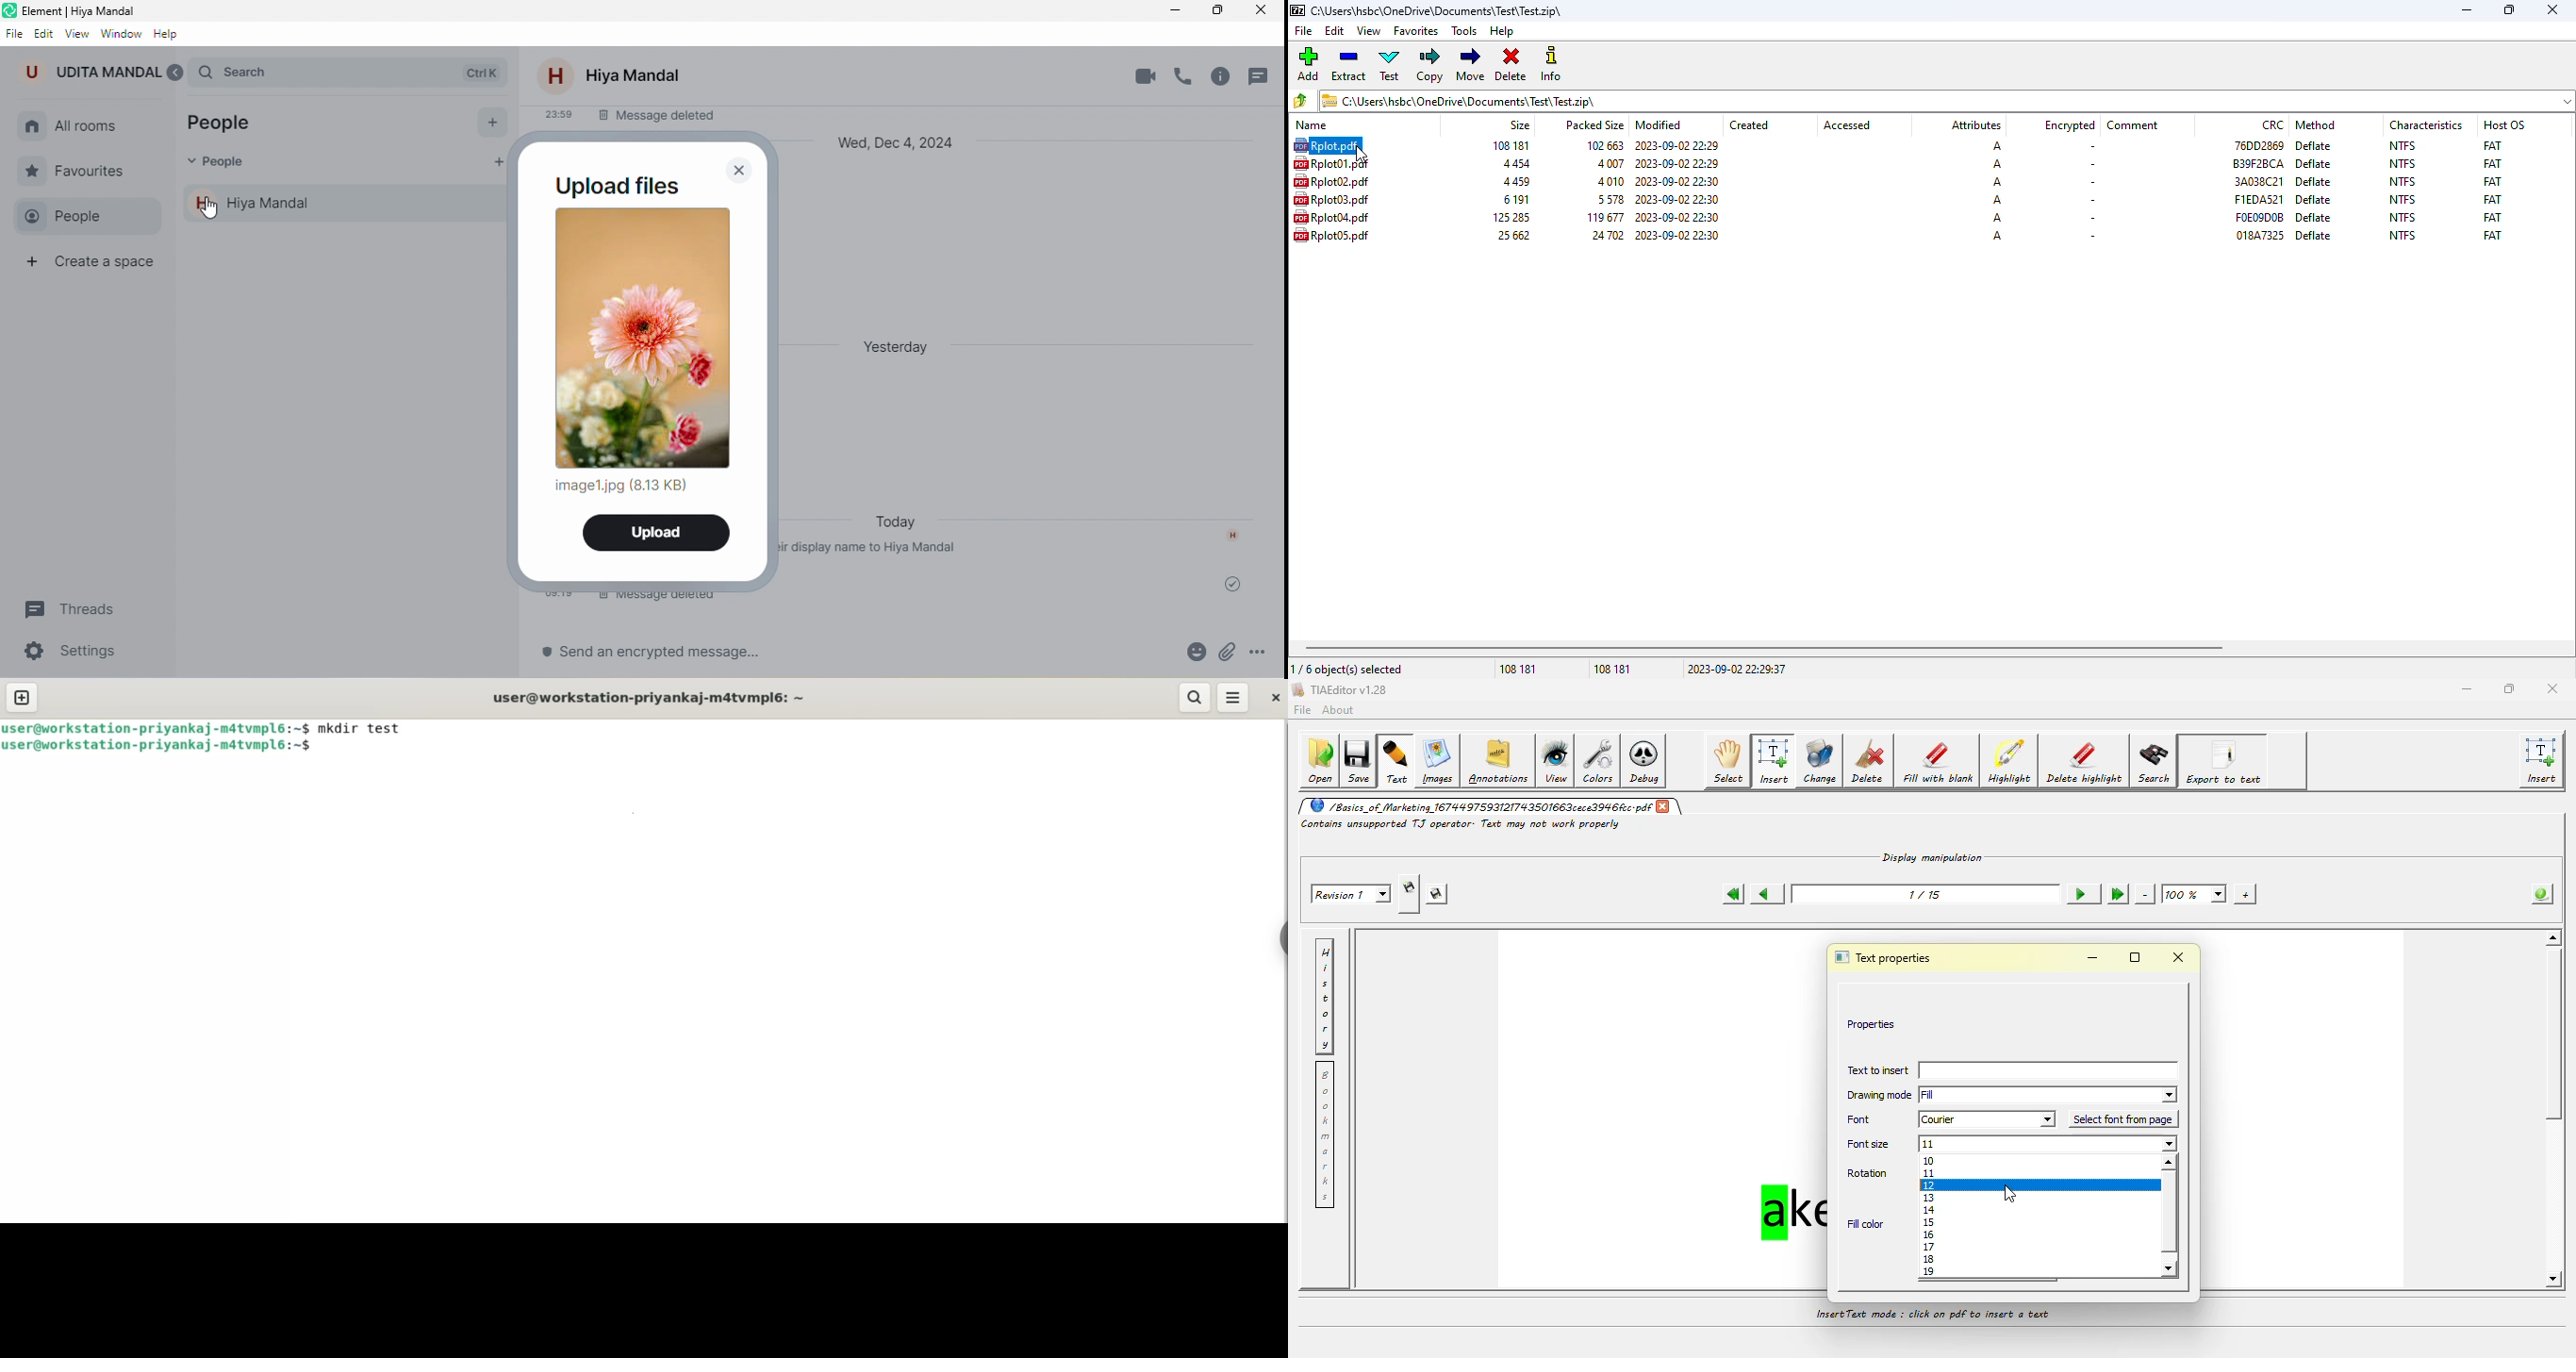  I want to click on characteristics, so click(2426, 124).